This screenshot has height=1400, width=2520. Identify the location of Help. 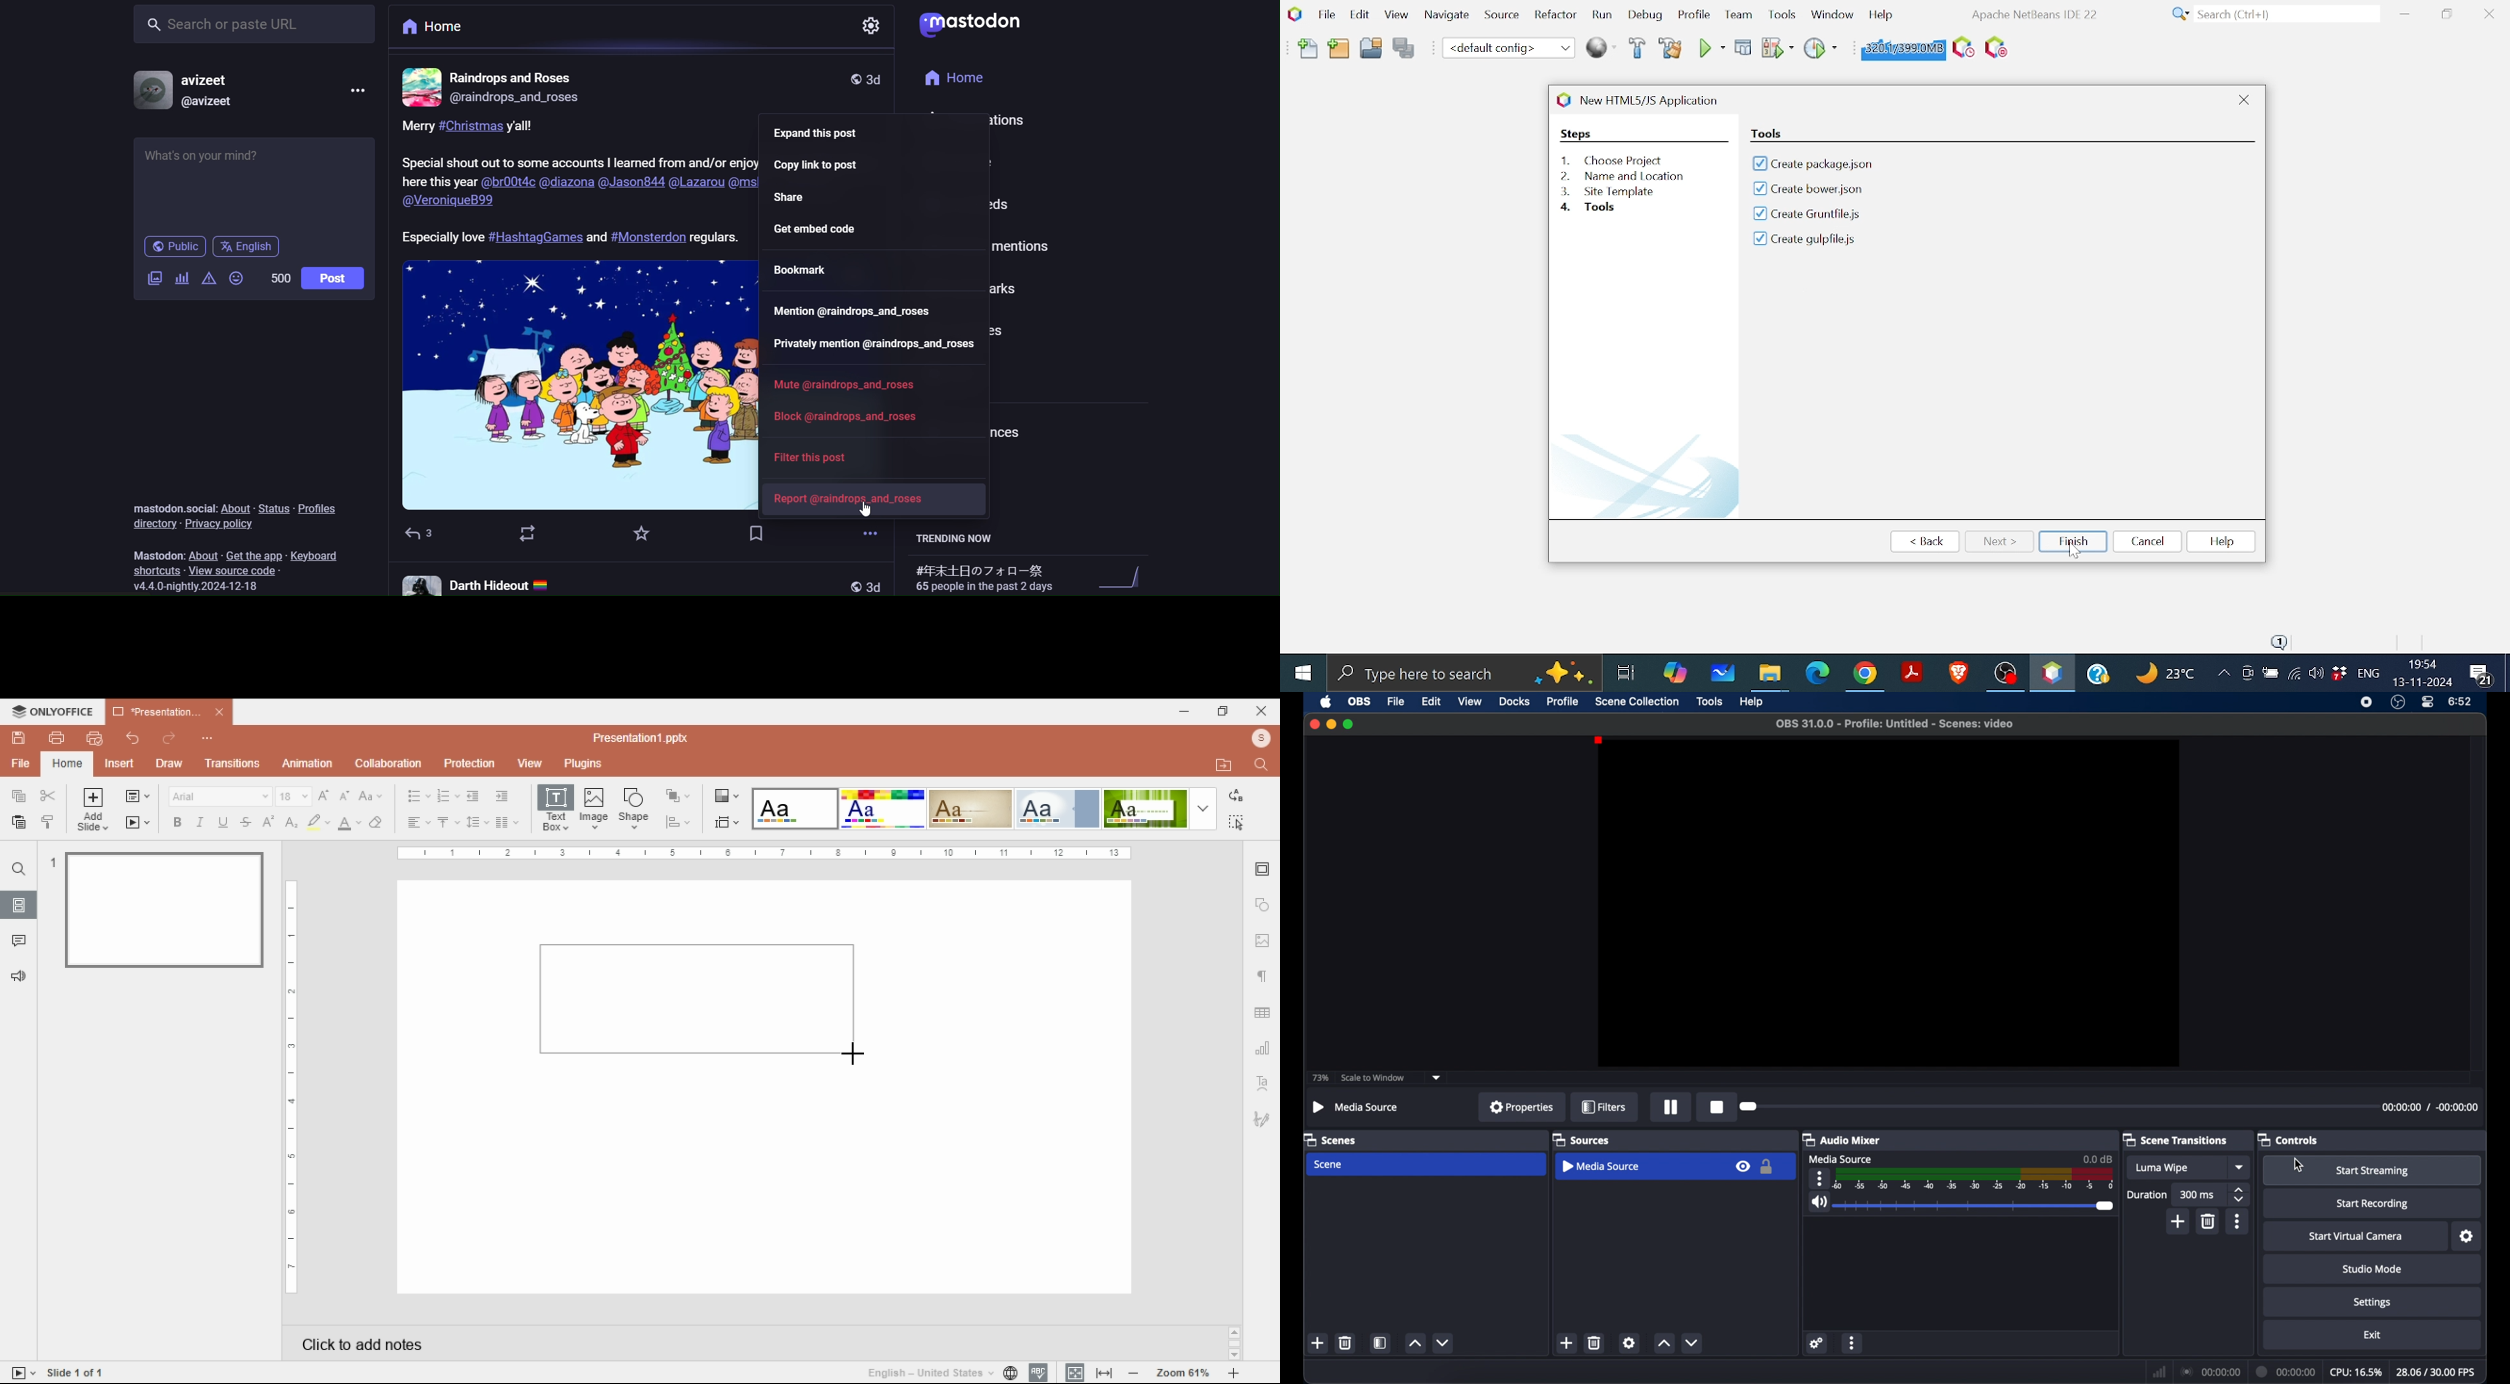
(2223, 543).